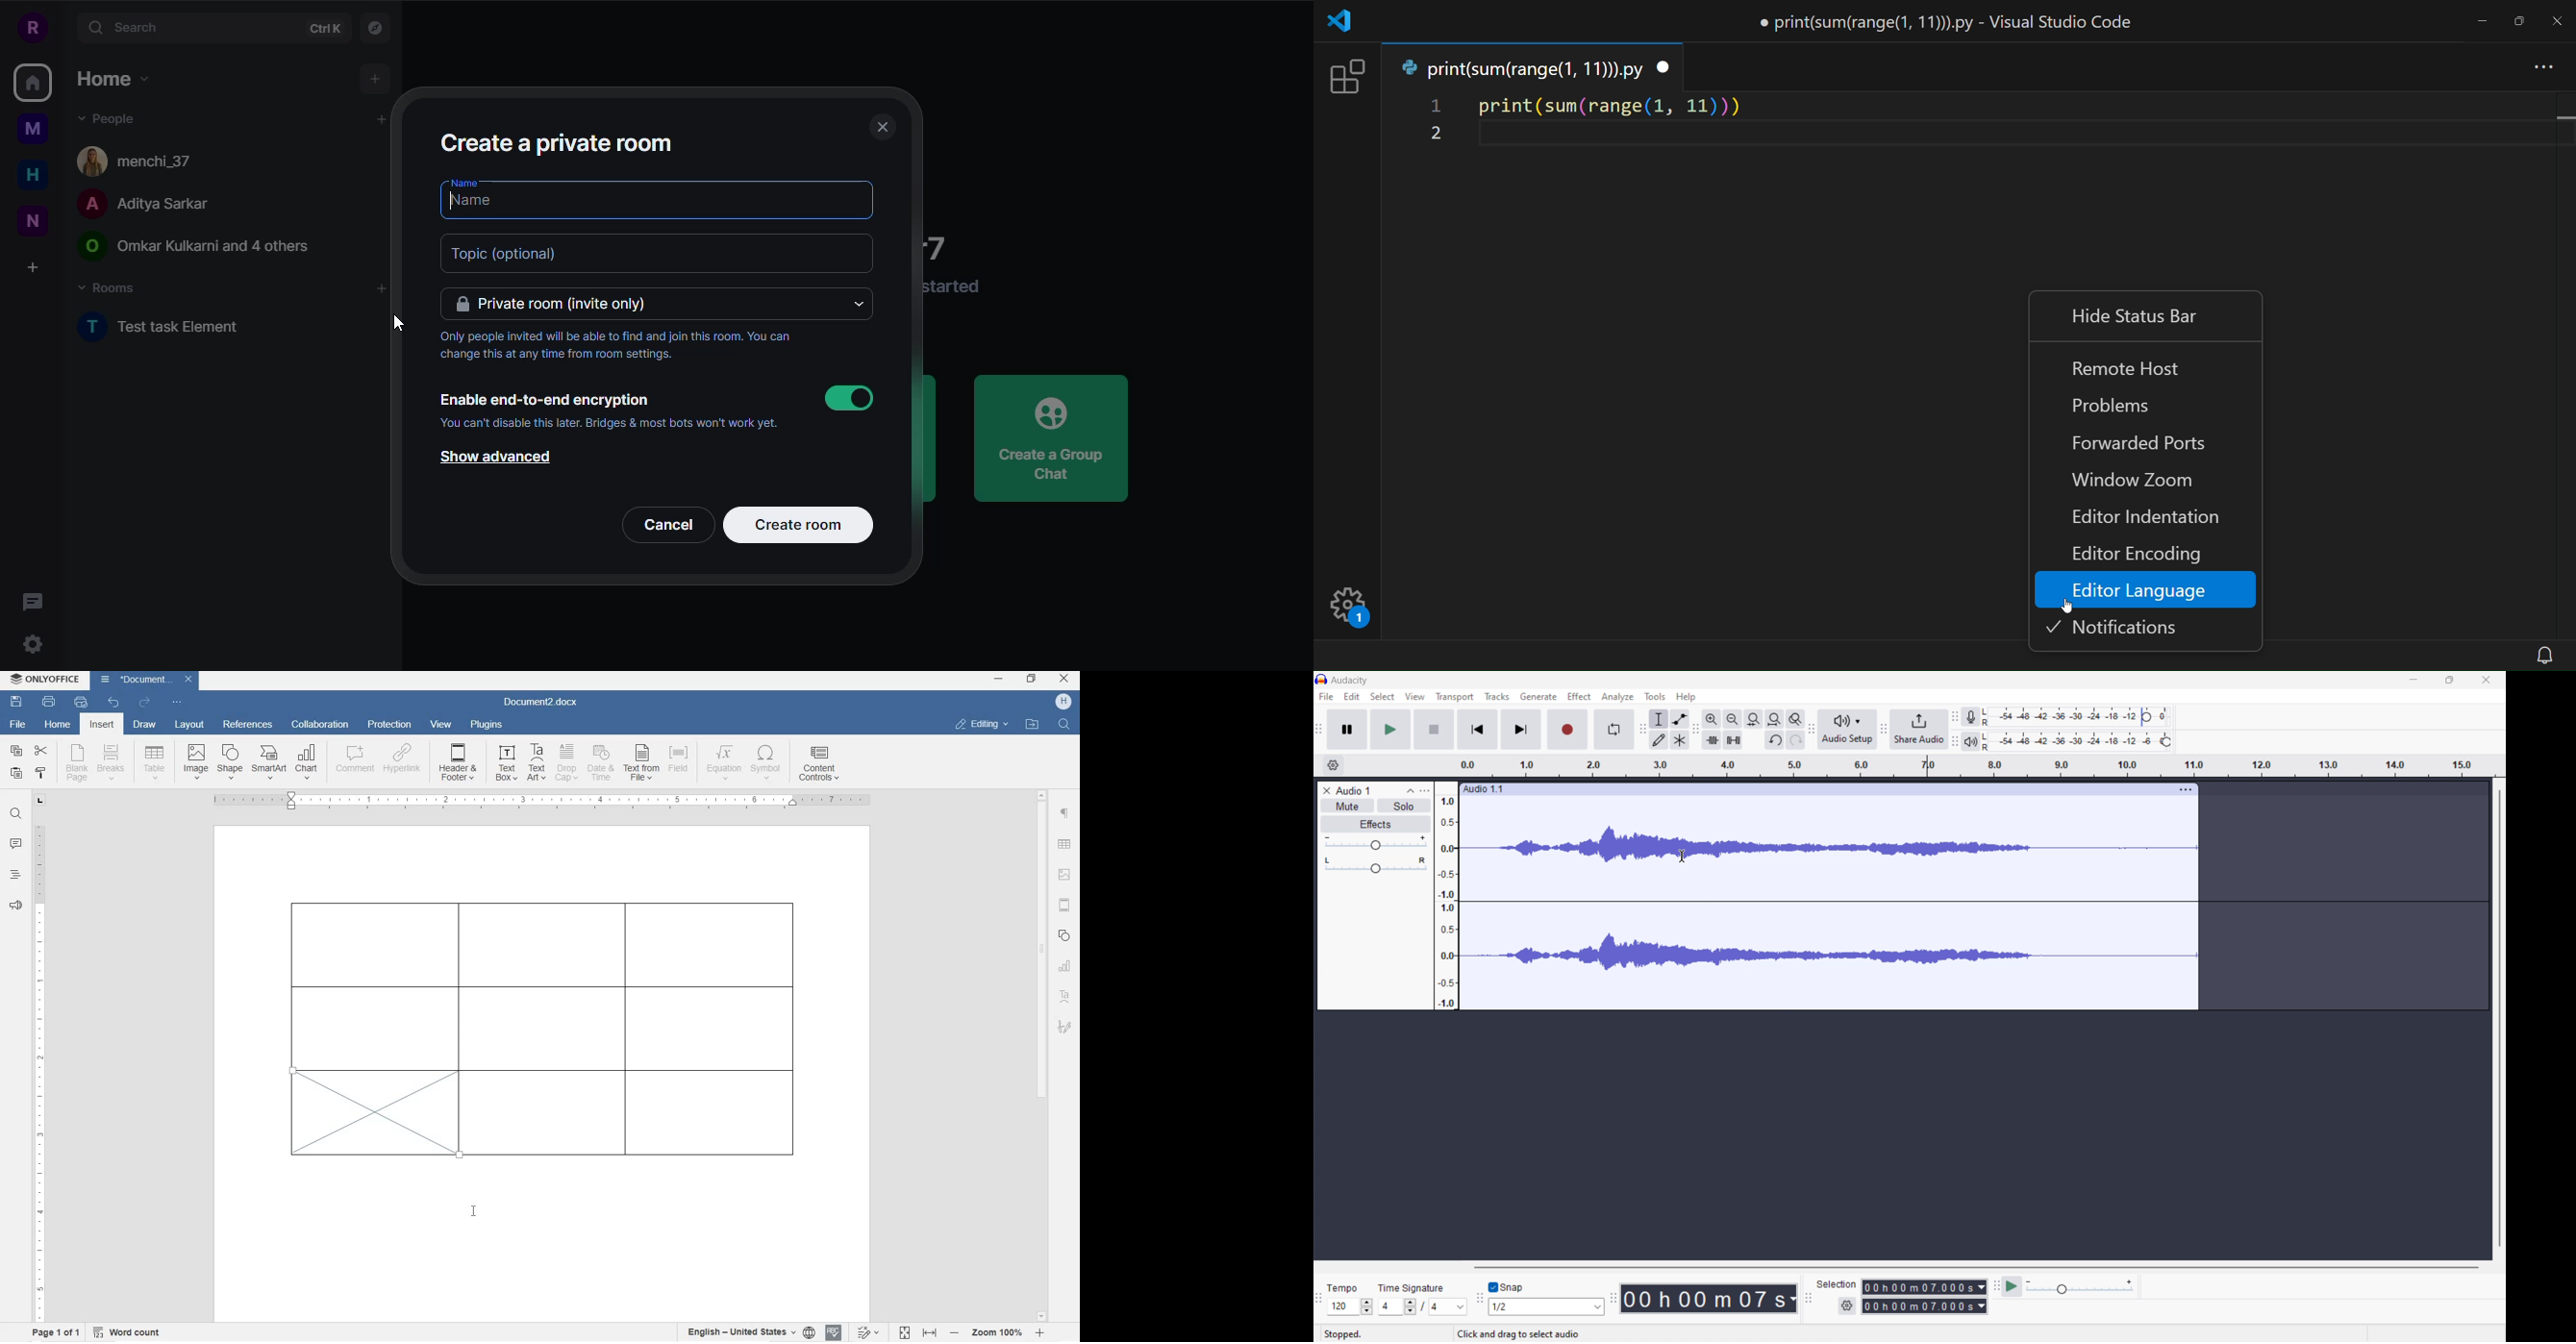 The image size is (2576, 1344). I want to click on EDITING, so click(982, 724).